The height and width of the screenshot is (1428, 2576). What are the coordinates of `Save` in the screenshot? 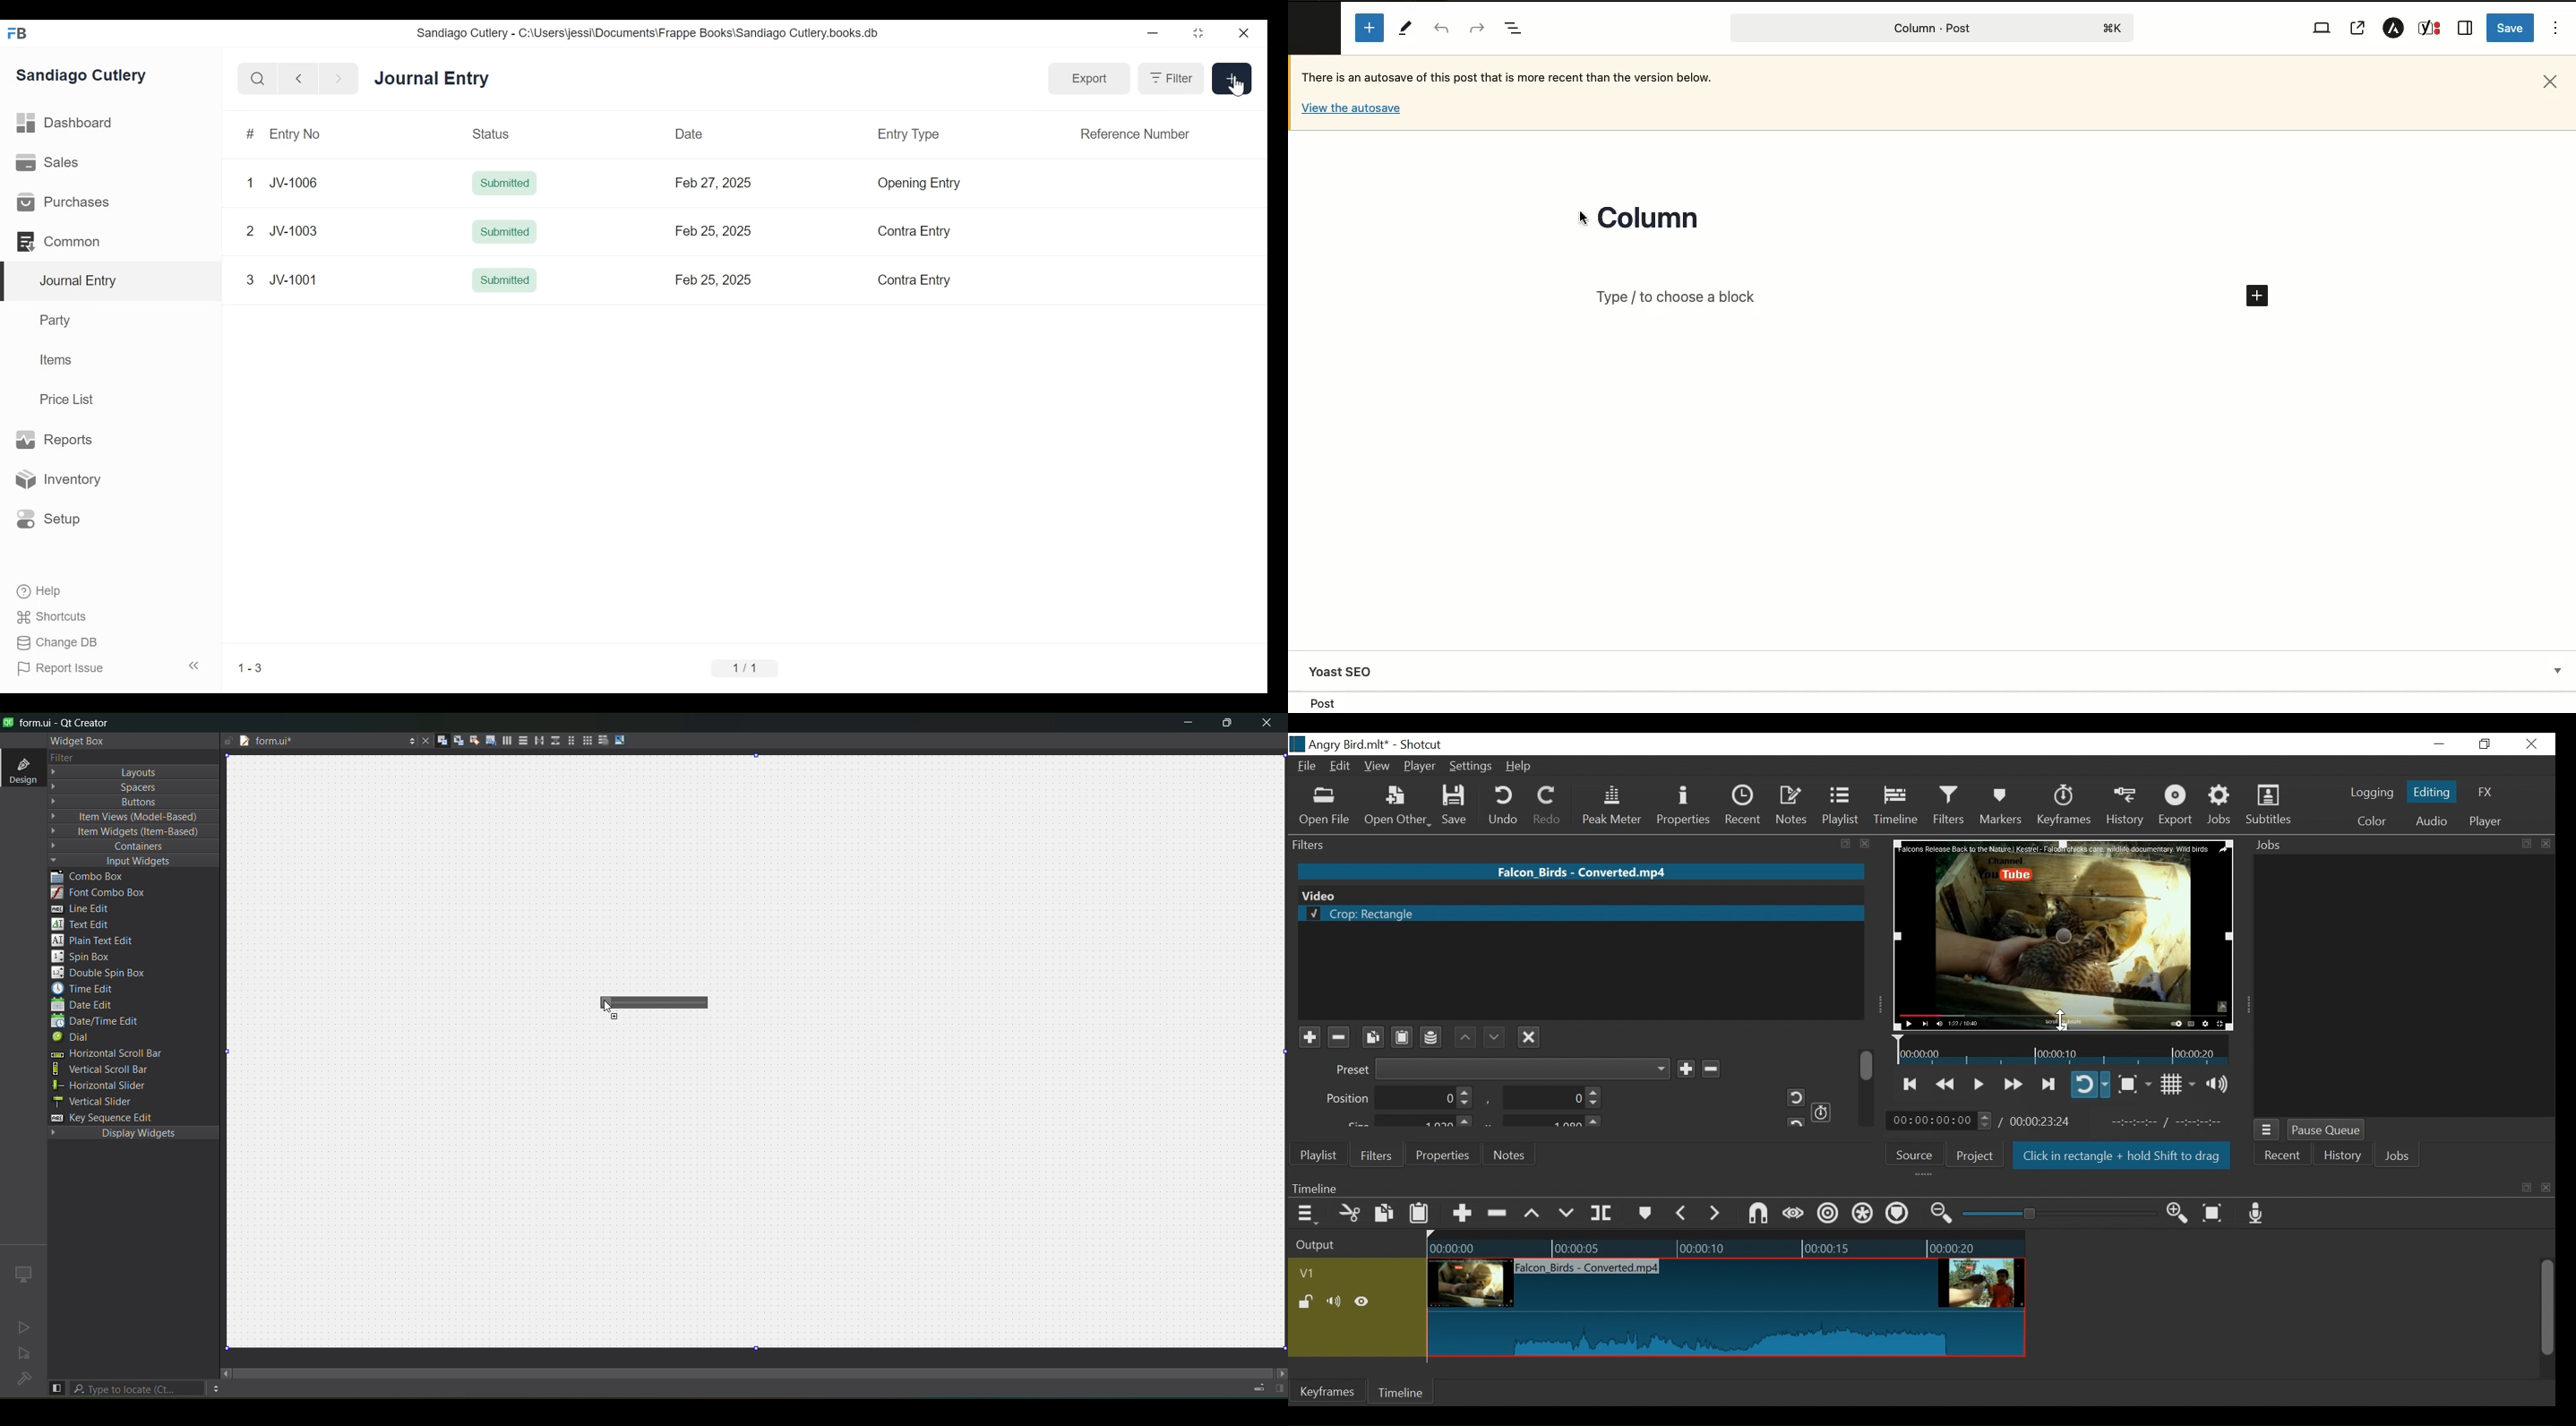 It's located at (2511, 28).